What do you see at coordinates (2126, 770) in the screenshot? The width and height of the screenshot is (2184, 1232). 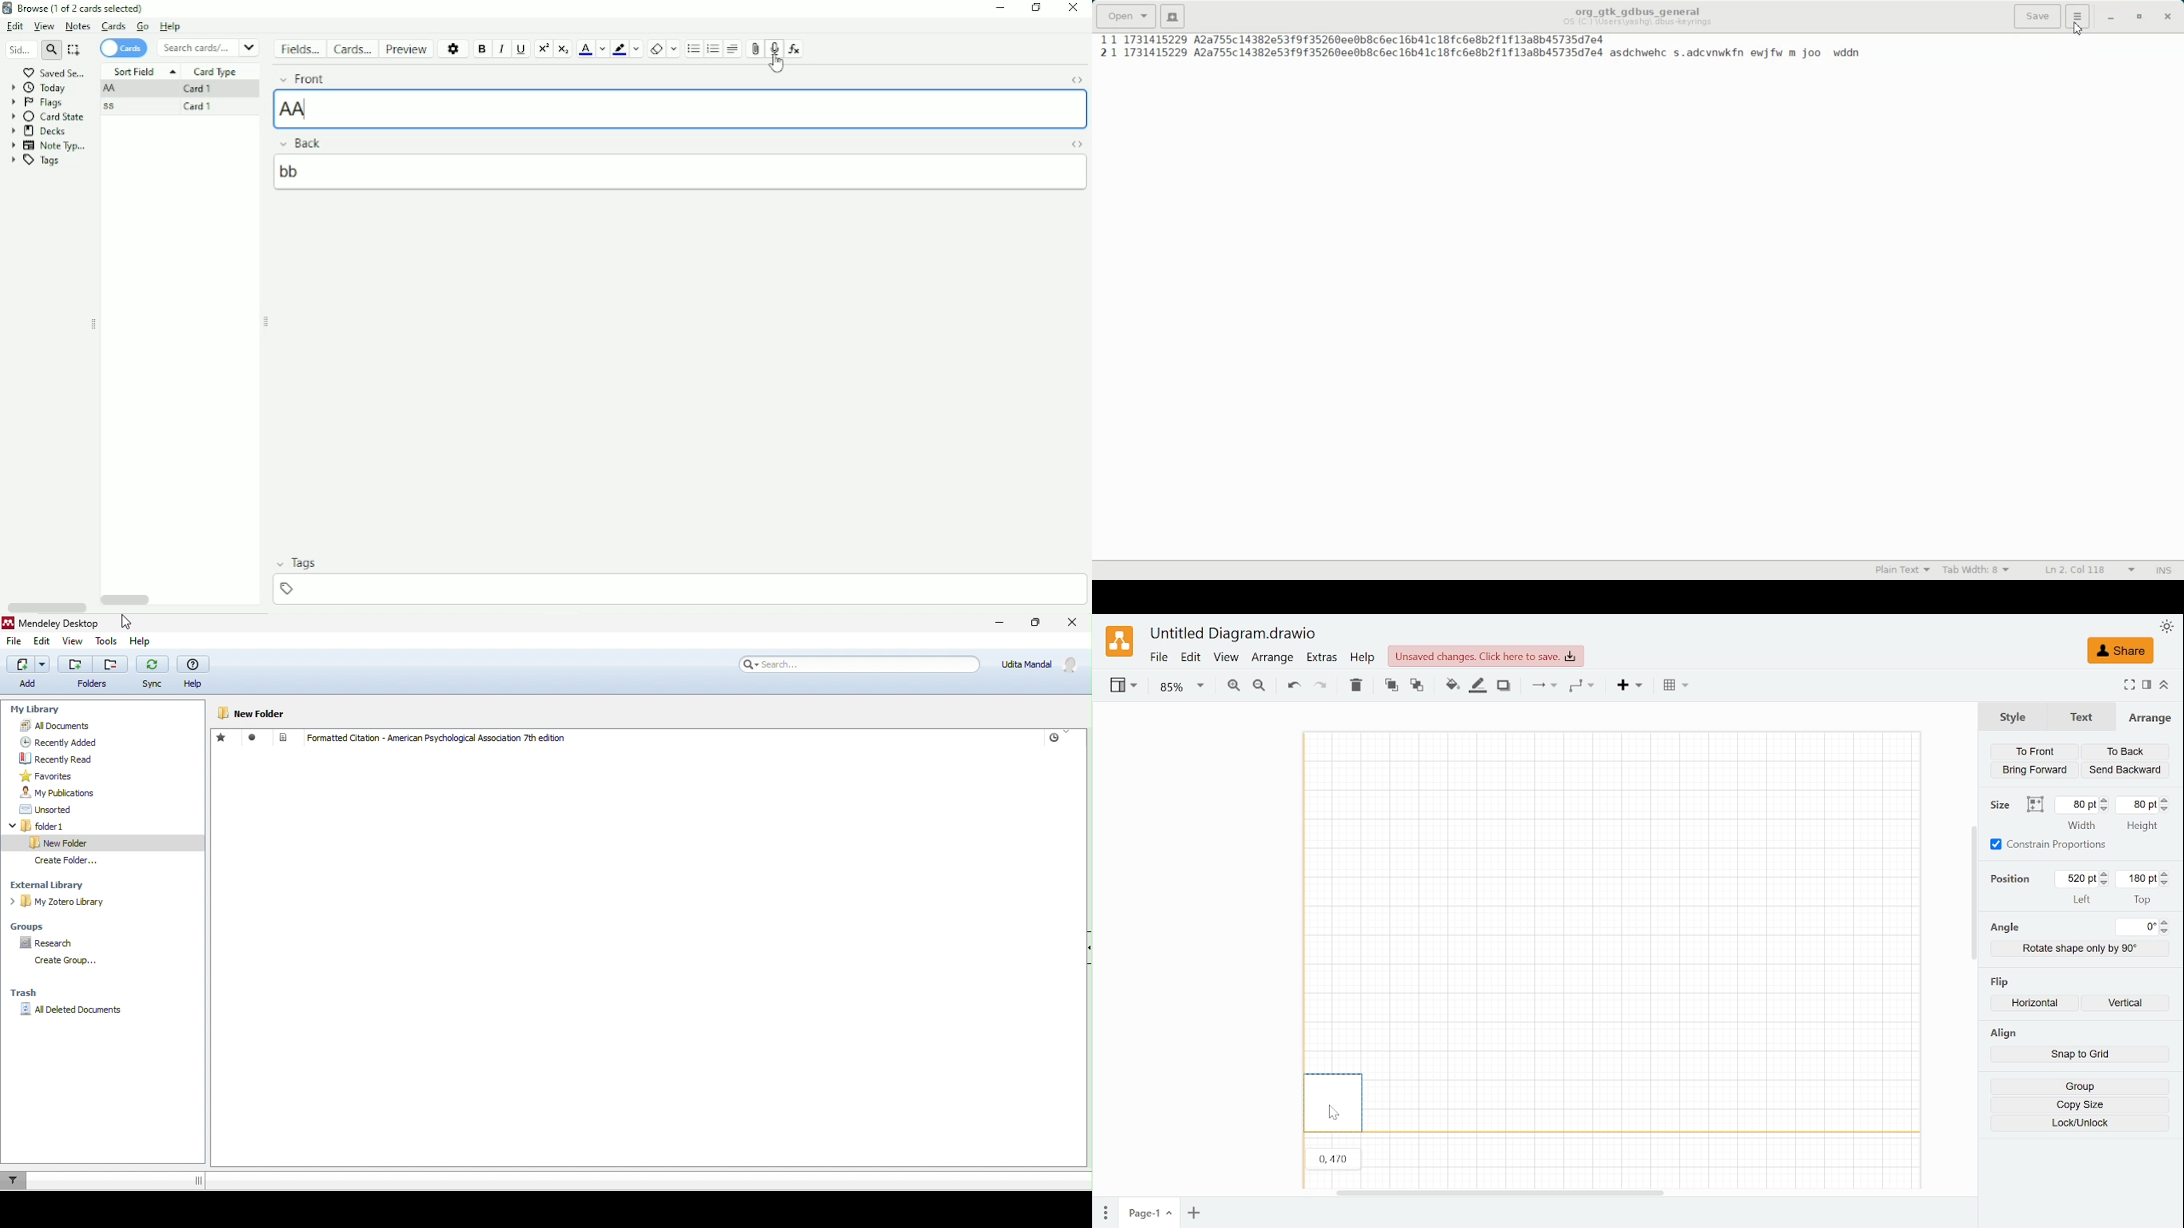 I see `Send backwards` at bounding box center [2126, 770].